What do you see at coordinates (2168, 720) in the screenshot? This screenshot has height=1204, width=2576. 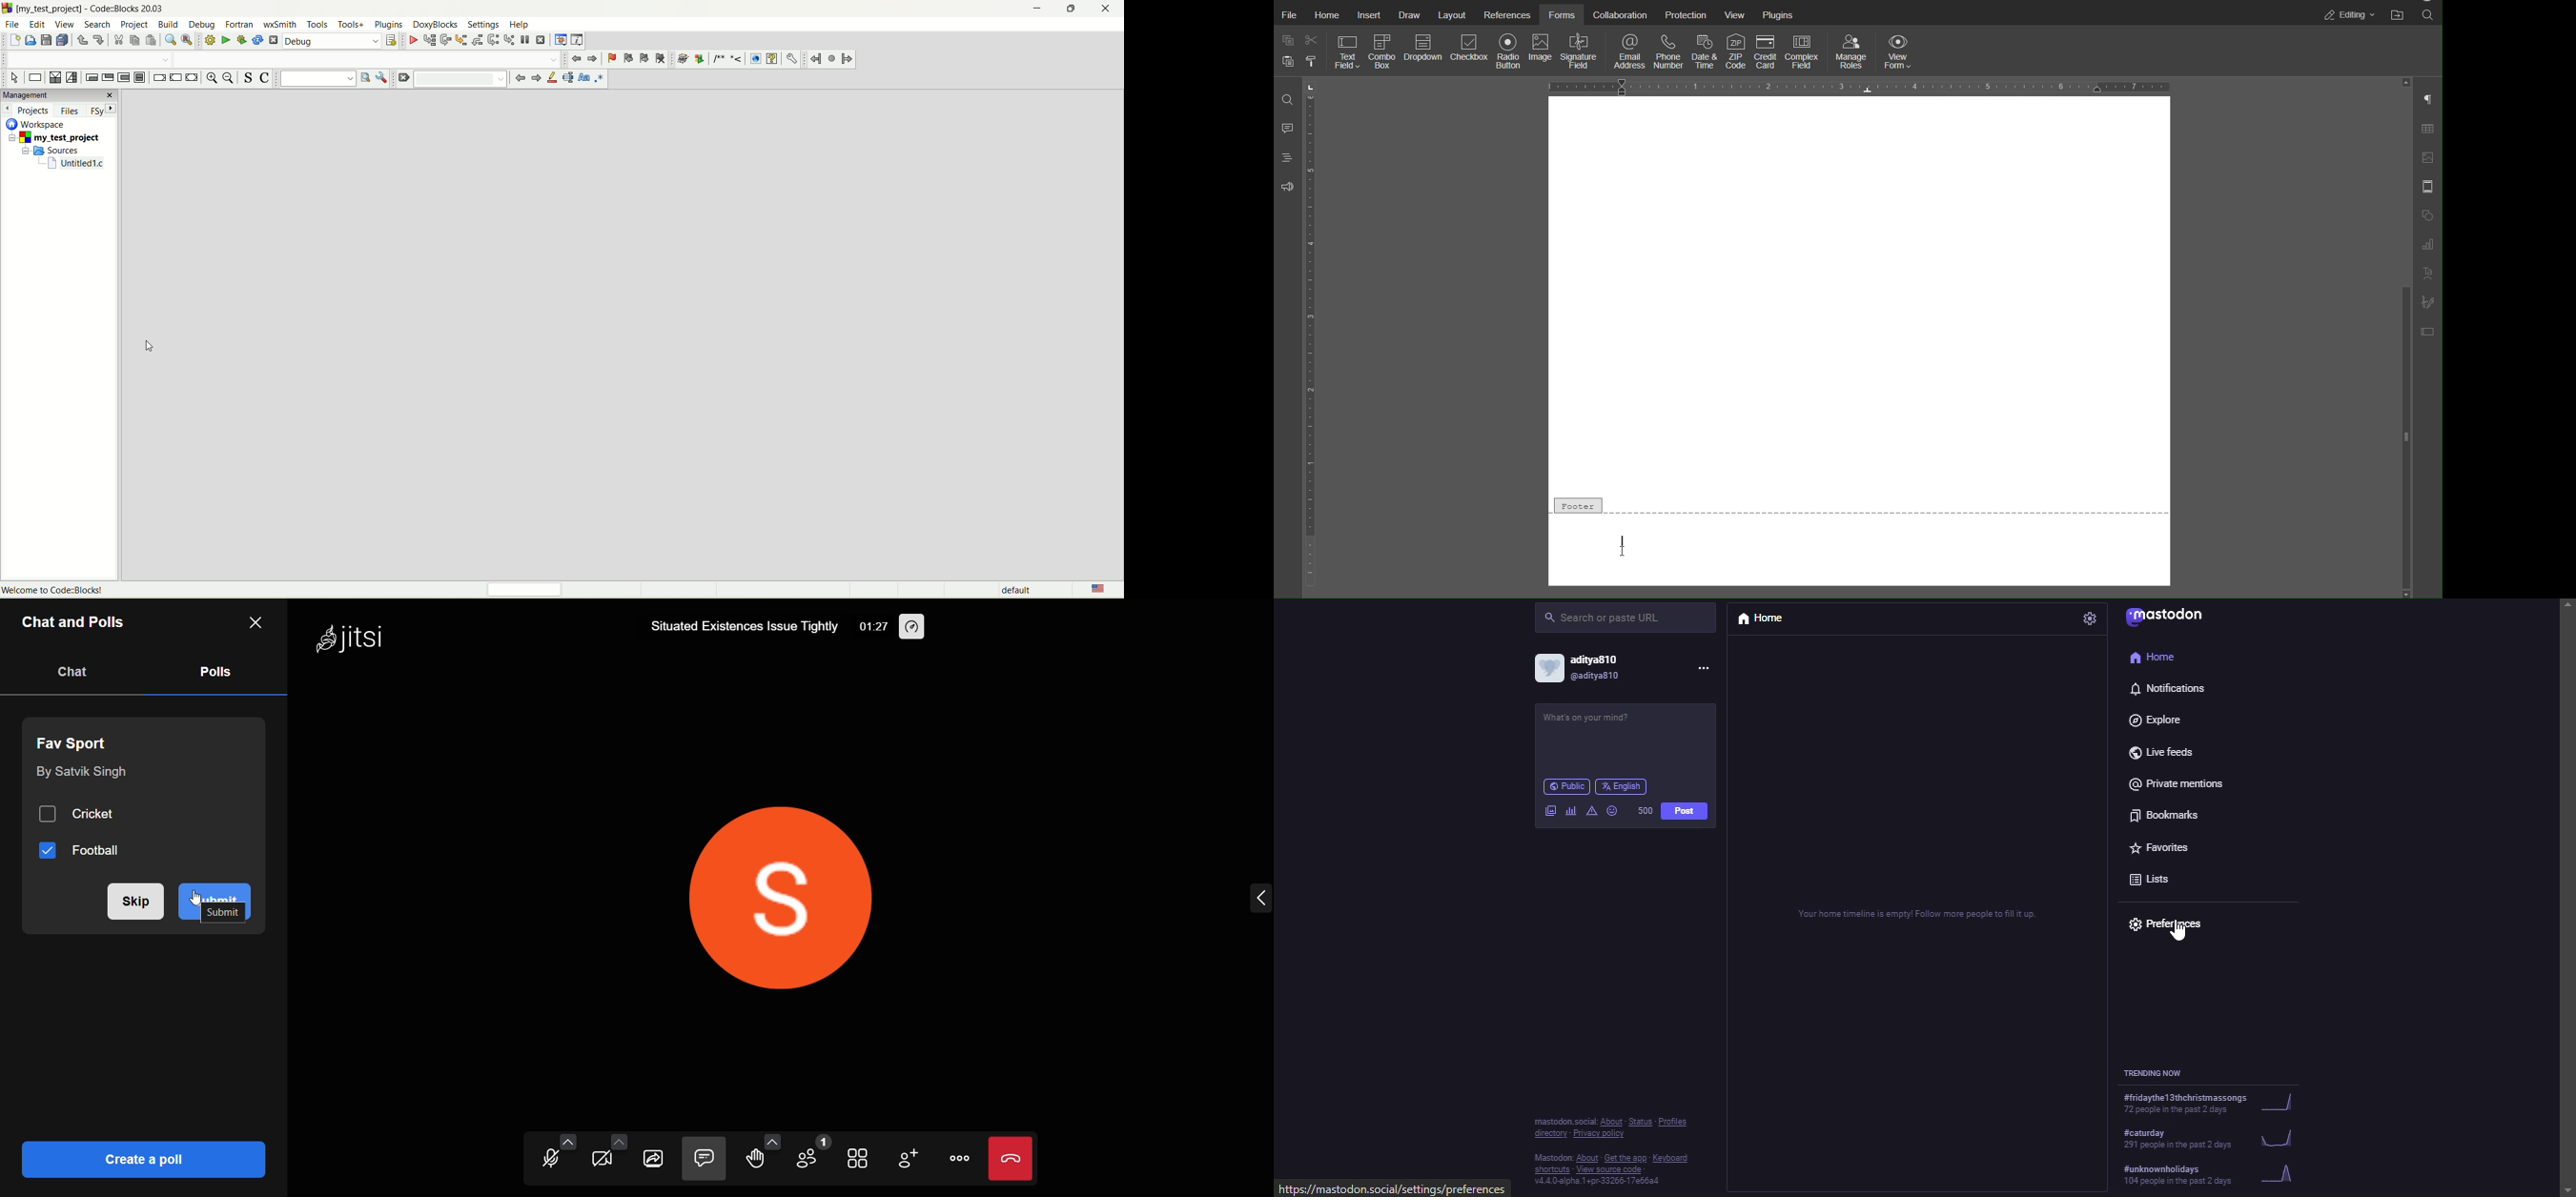 I see `explore` at bounding box center [2168, 720].